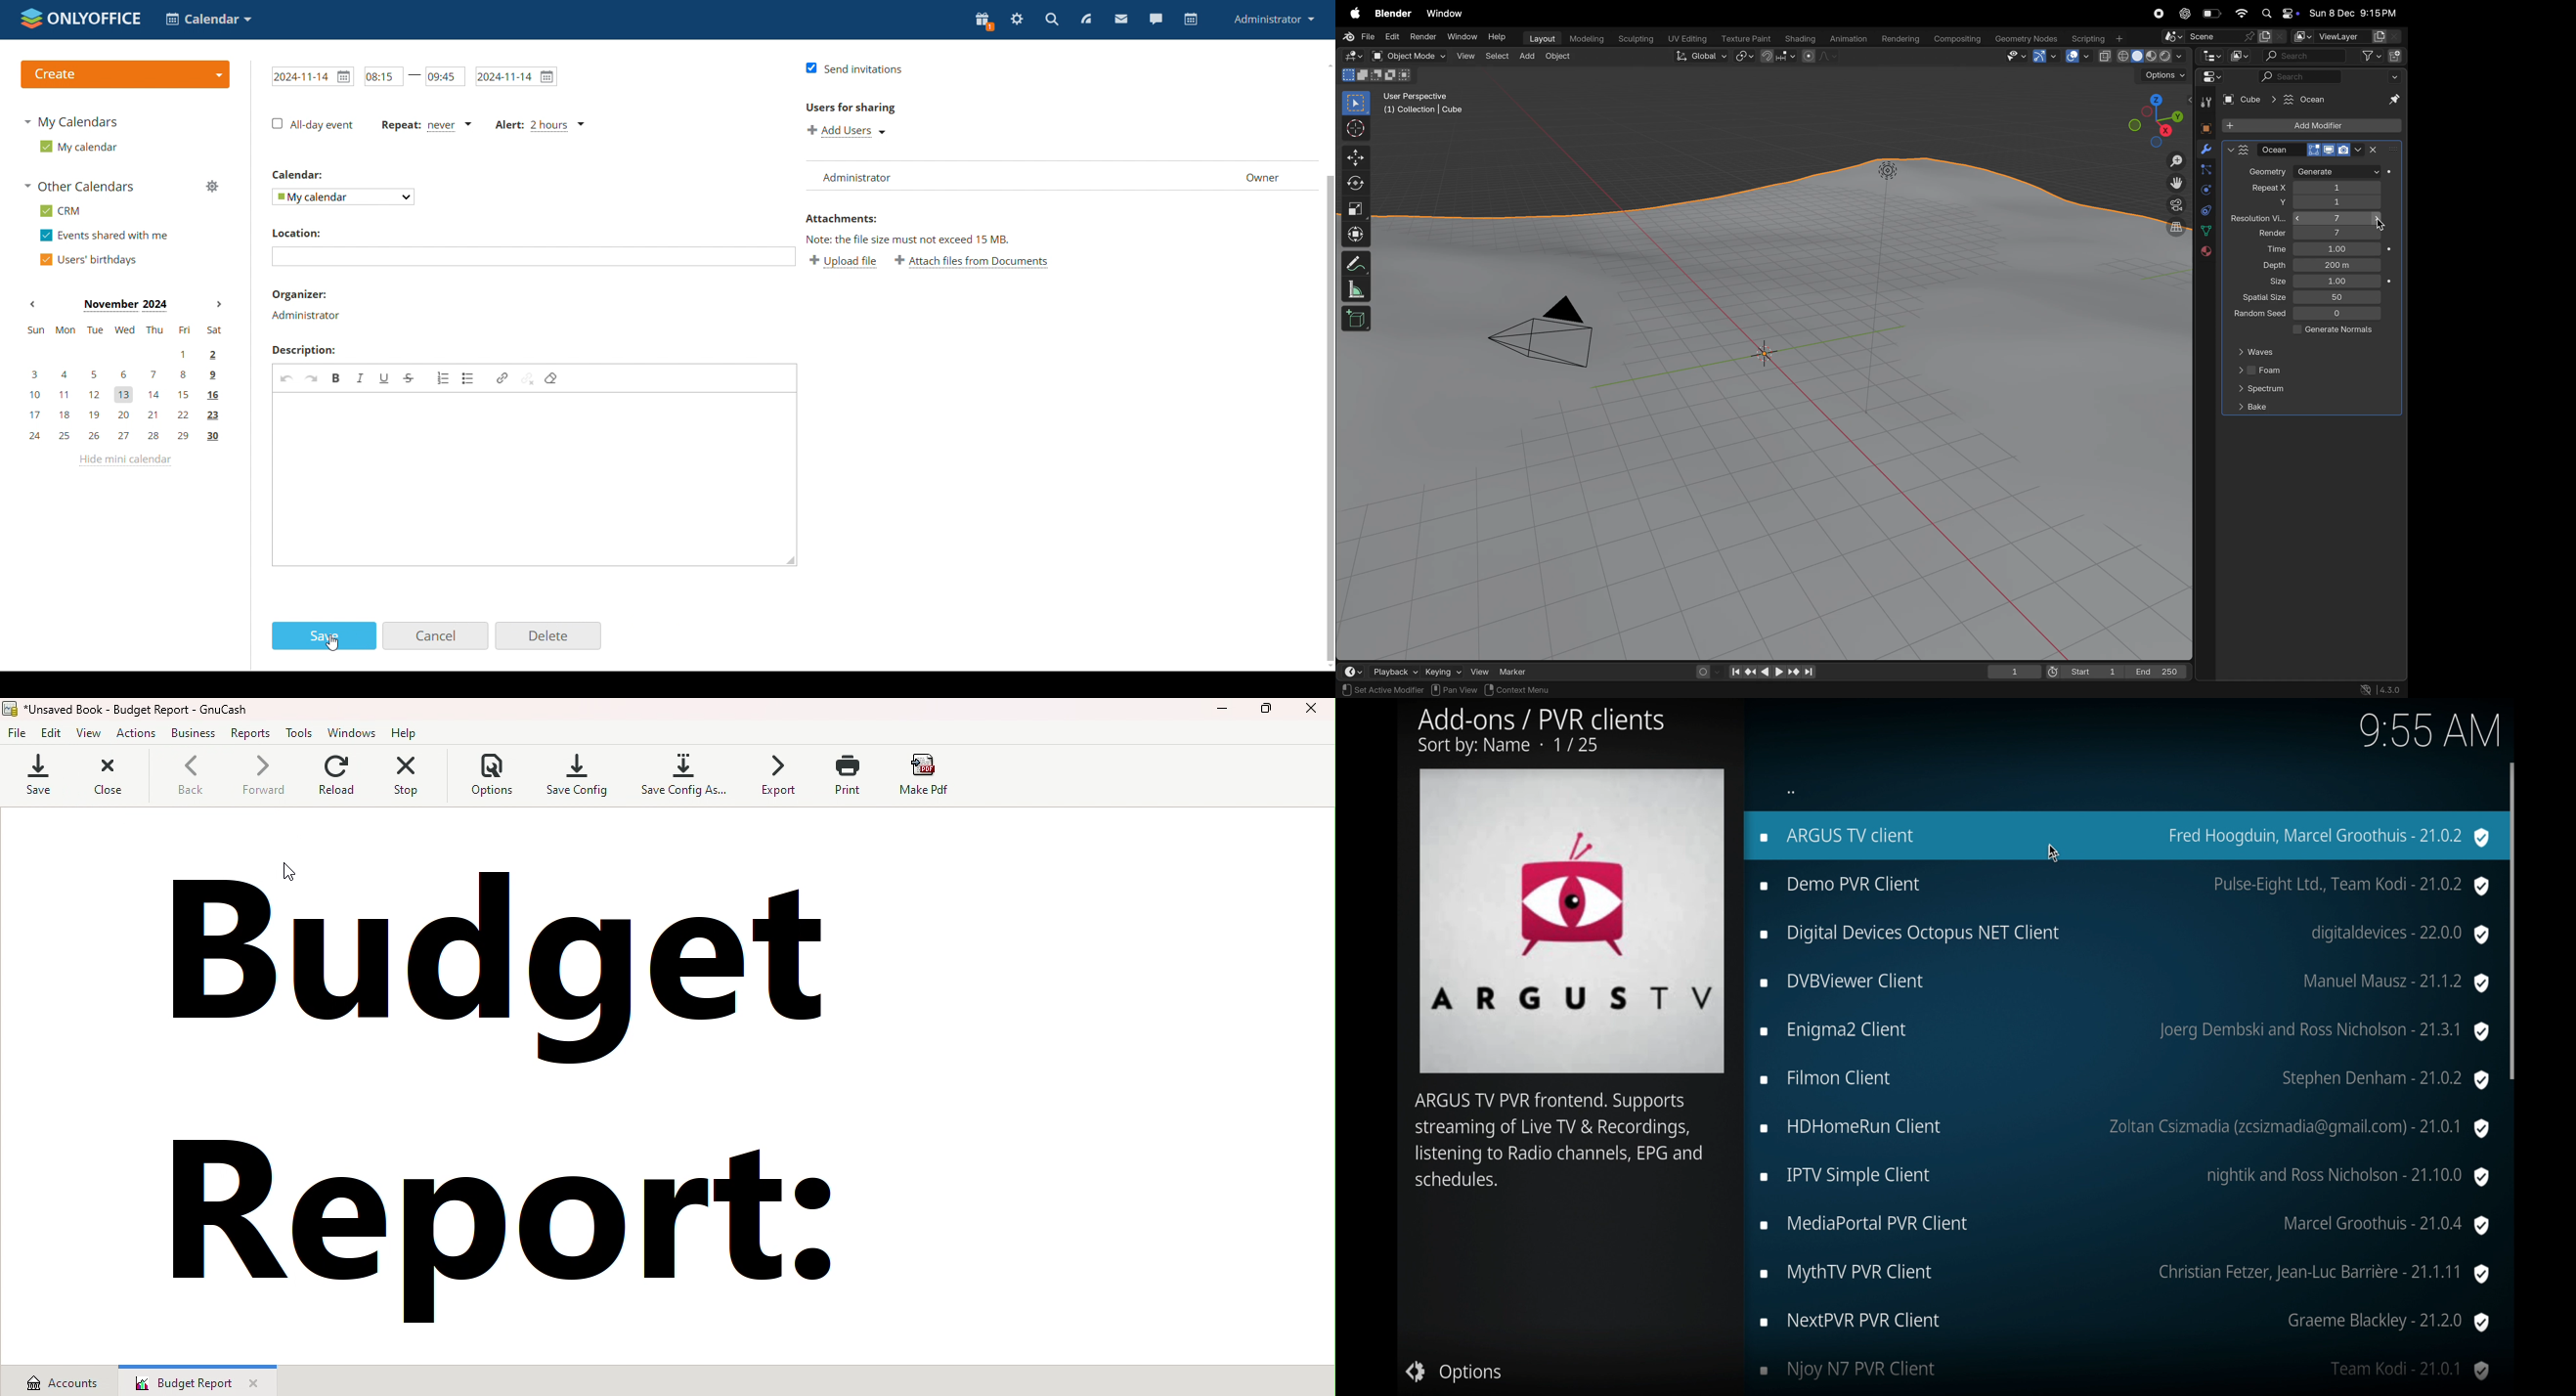  I want to click on add location, so click(533, 257).